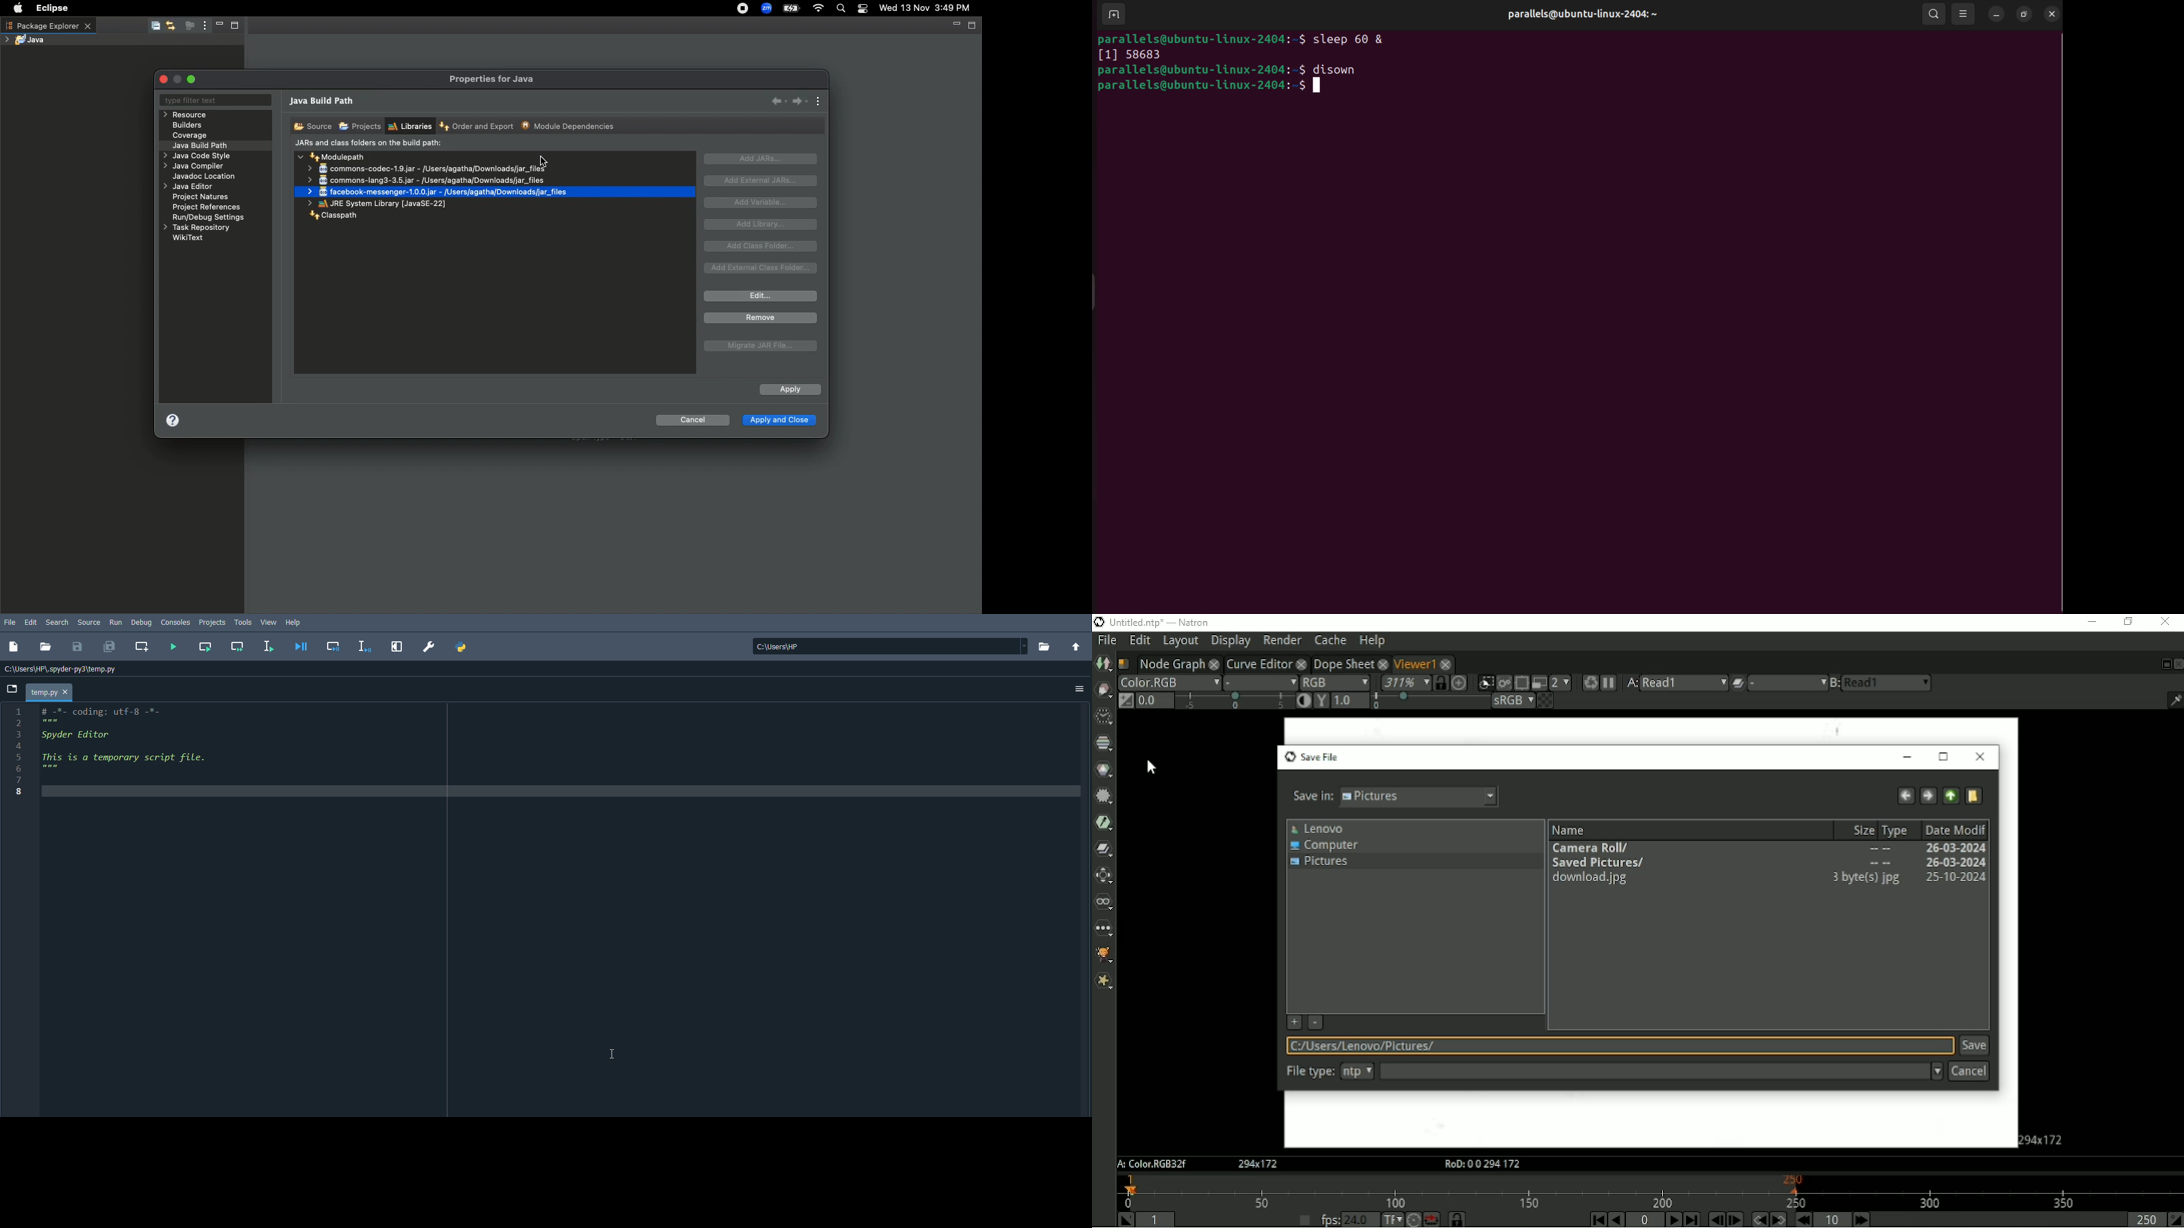 Image resolution: width=2184 pixels, height=1232 pixels. What do you see at coordinates (762, 246) in the screenshot?
I see `Add class folder` at bounding box center [762, 246].